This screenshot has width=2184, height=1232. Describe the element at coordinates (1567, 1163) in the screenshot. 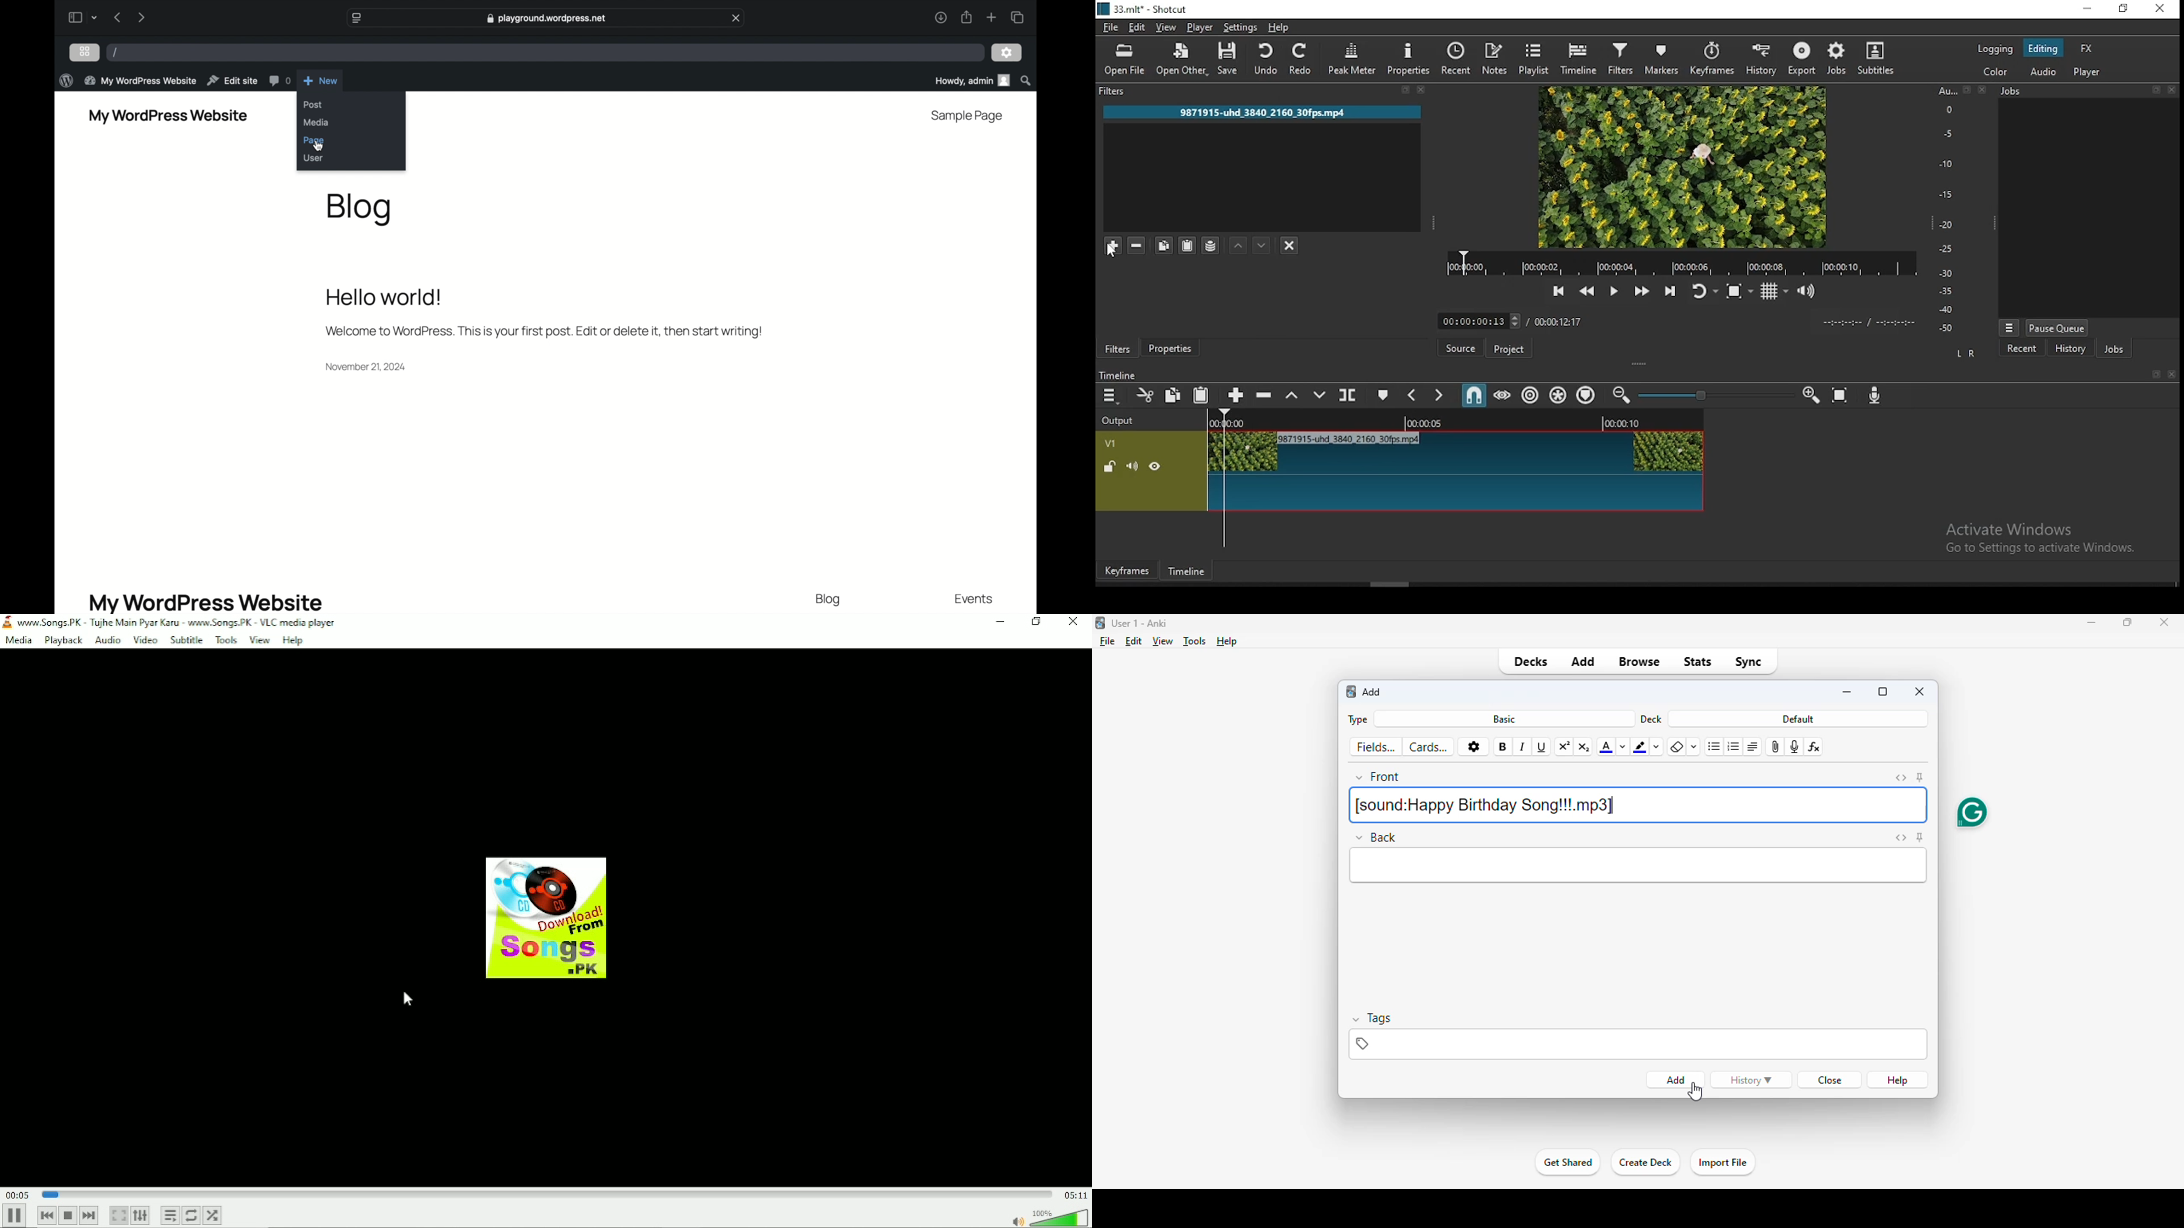

I see `get shared` at that location.